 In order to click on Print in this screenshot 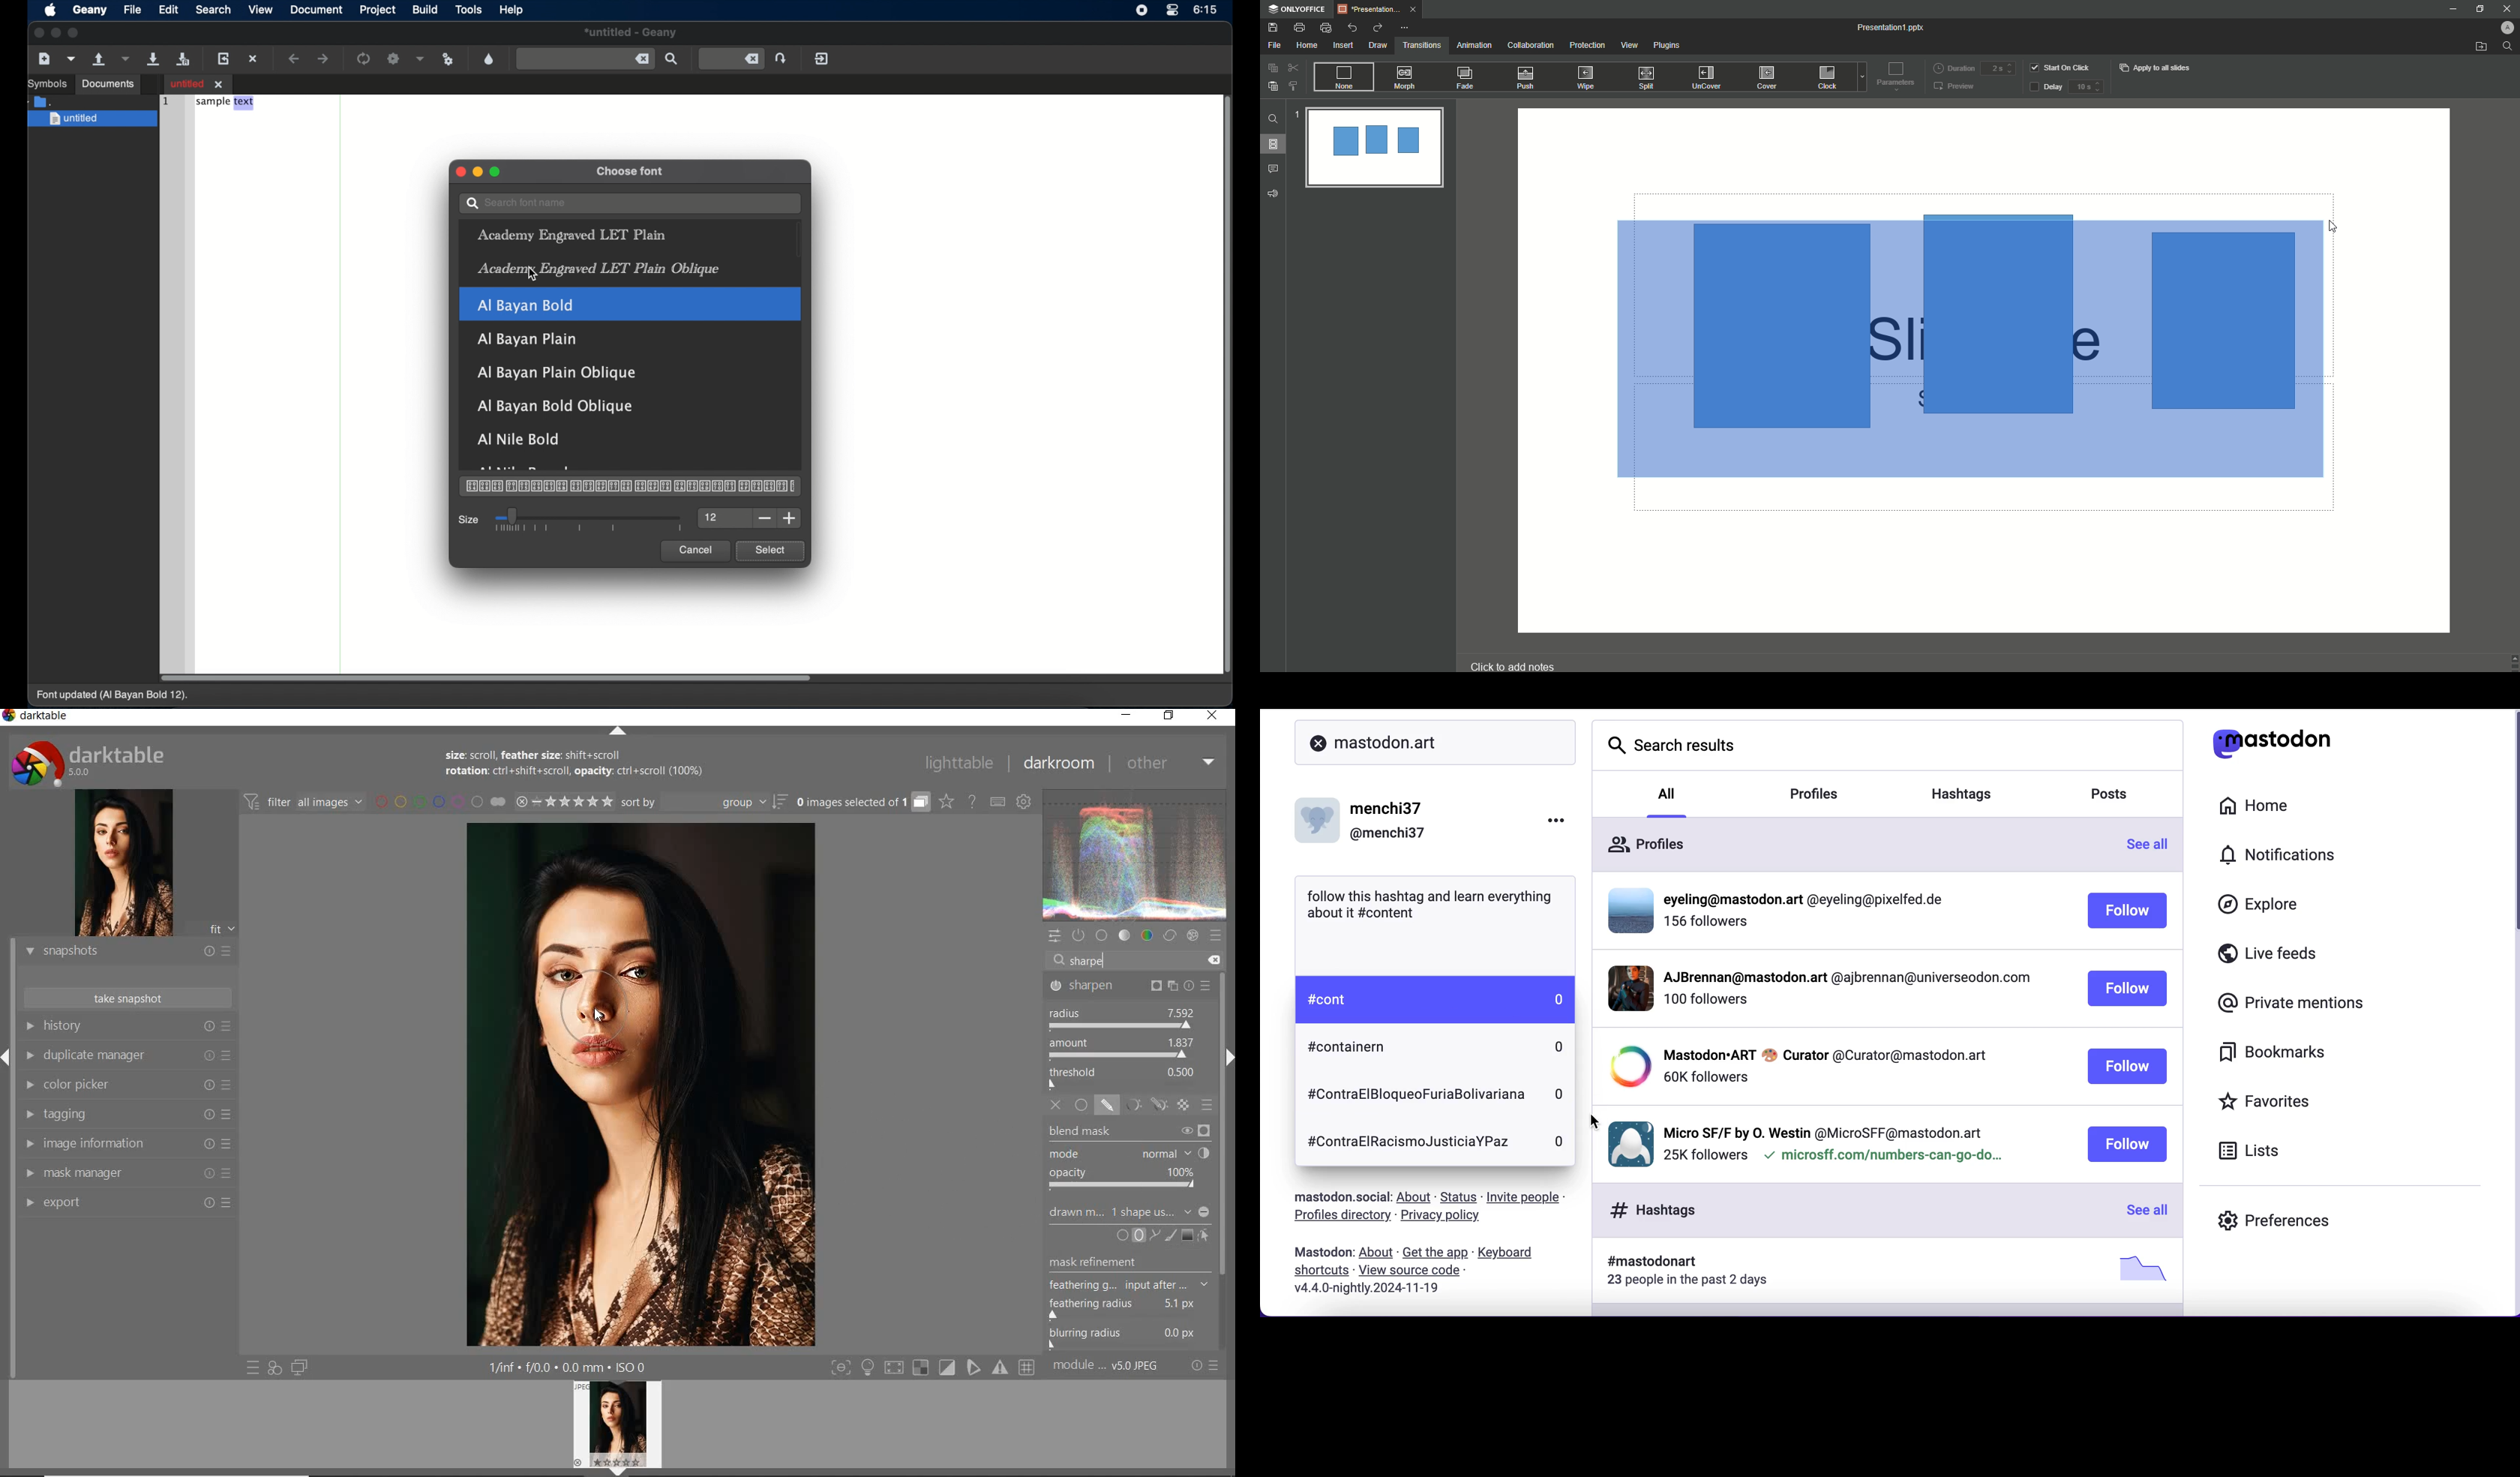, I will do `click(1299, 27)`.